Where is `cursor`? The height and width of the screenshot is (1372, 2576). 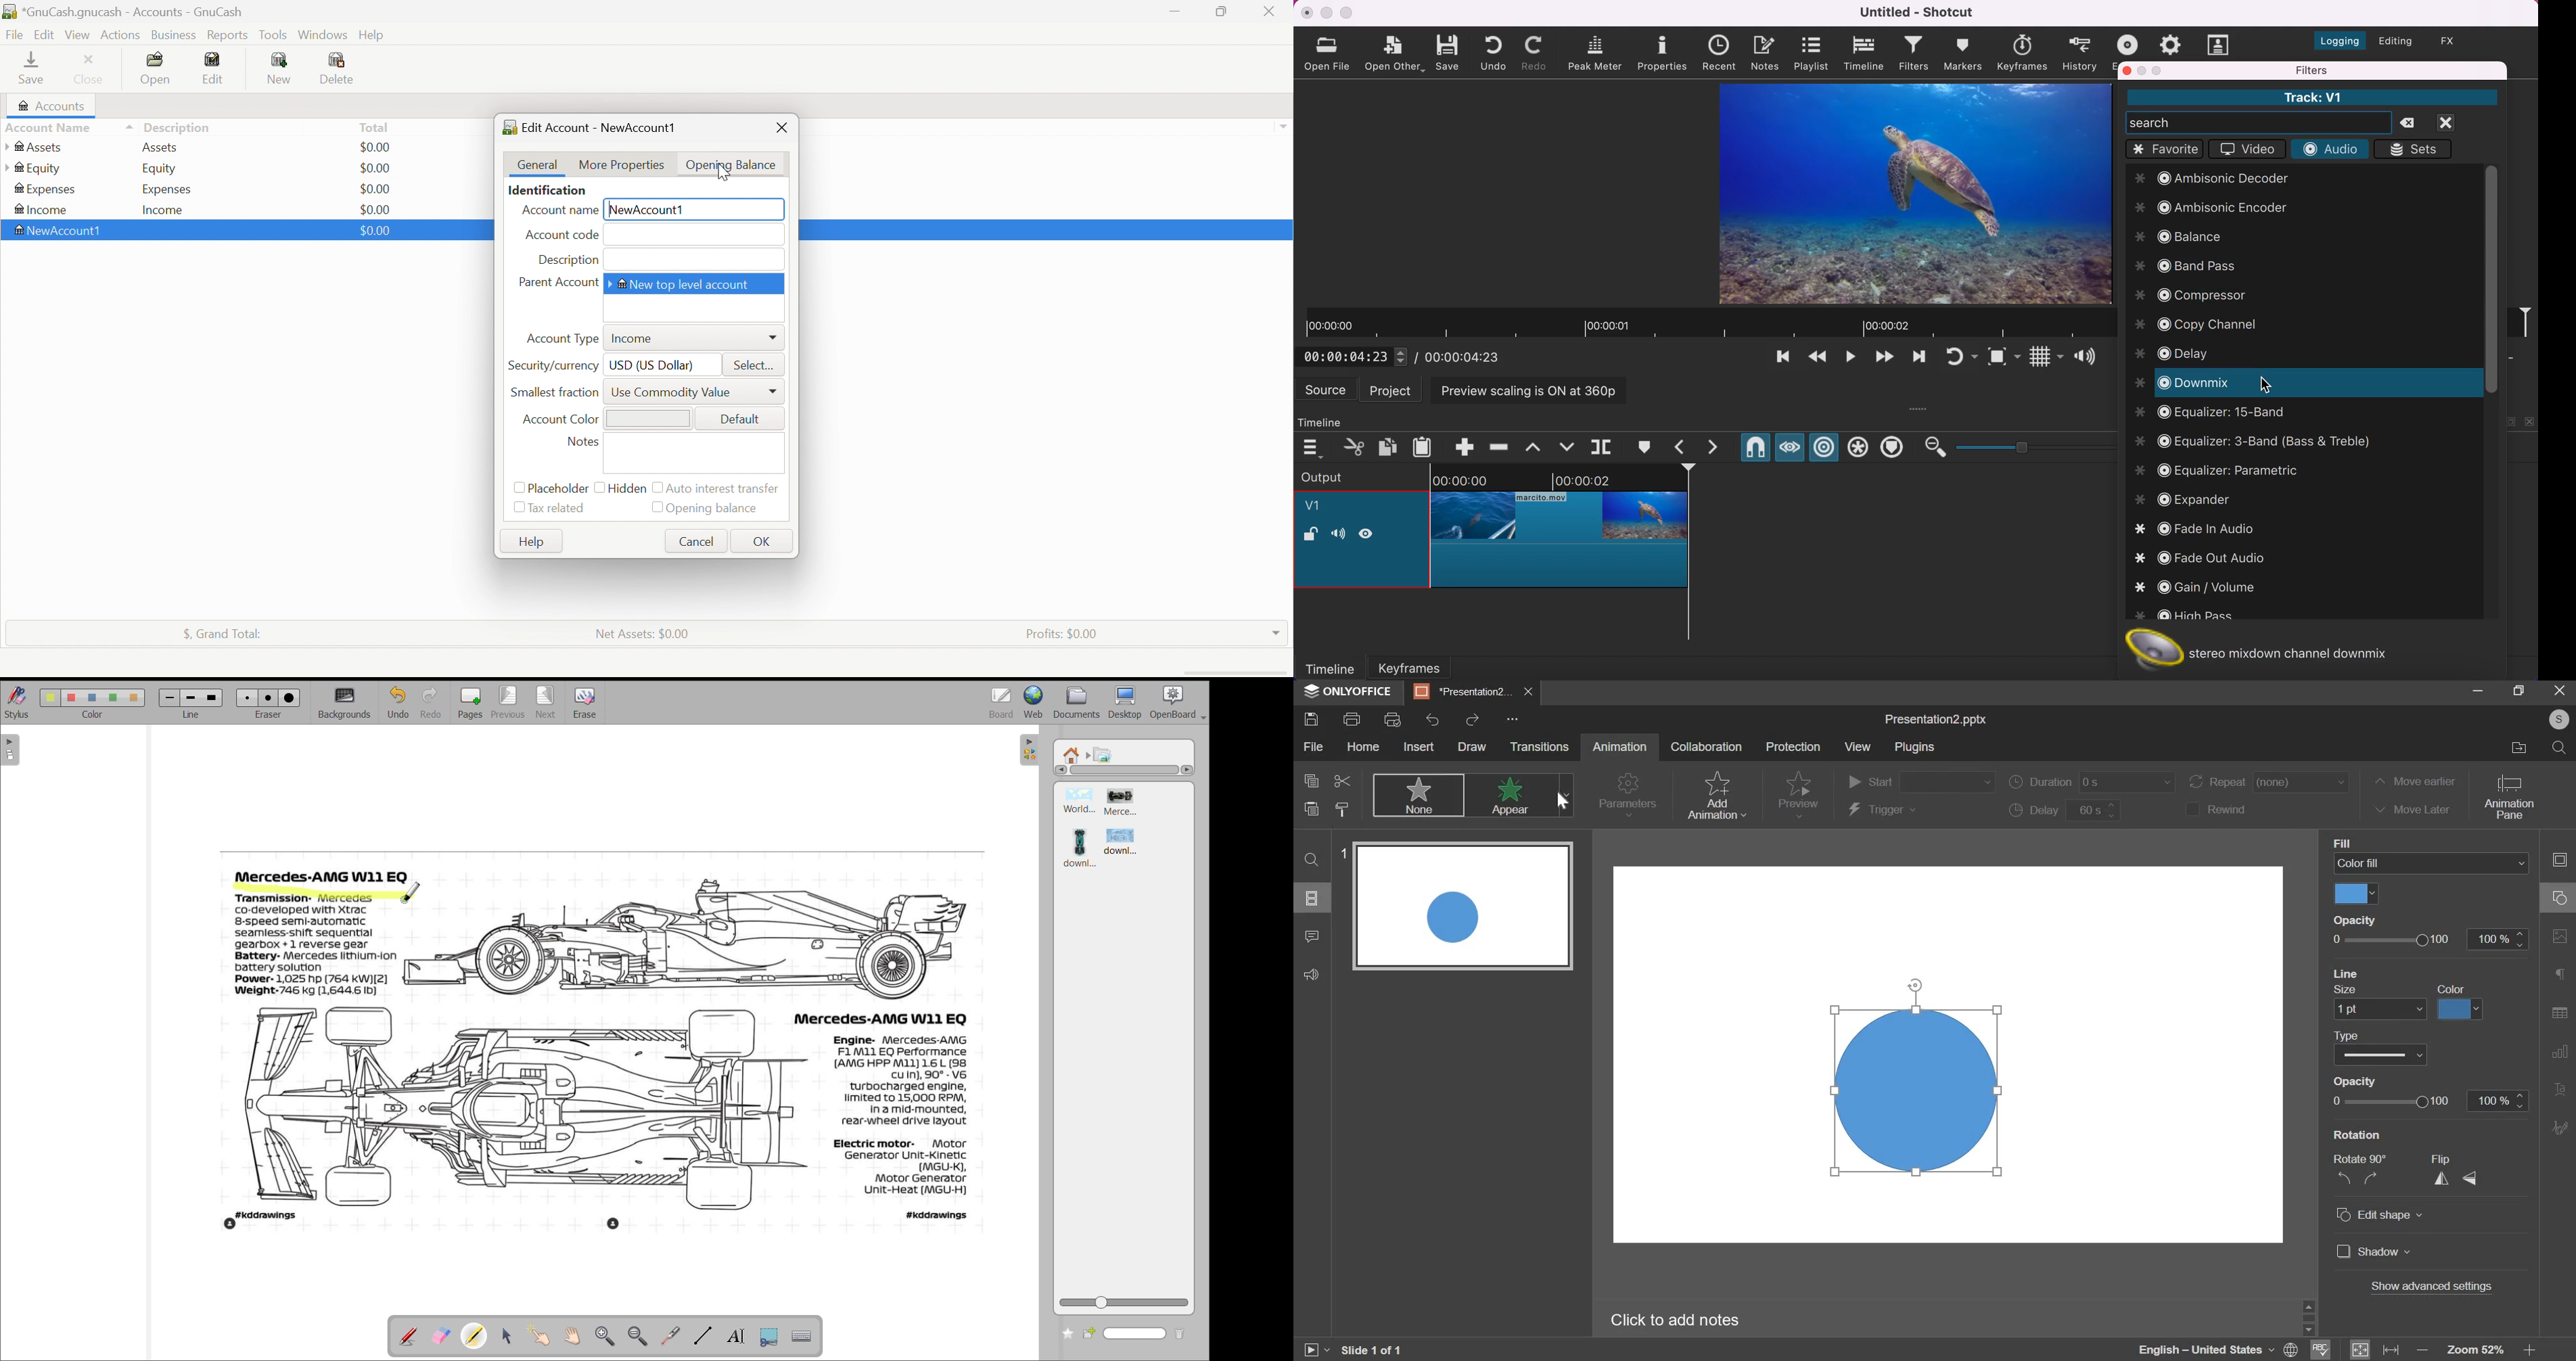 cursor is located at coordinates (412, 893).